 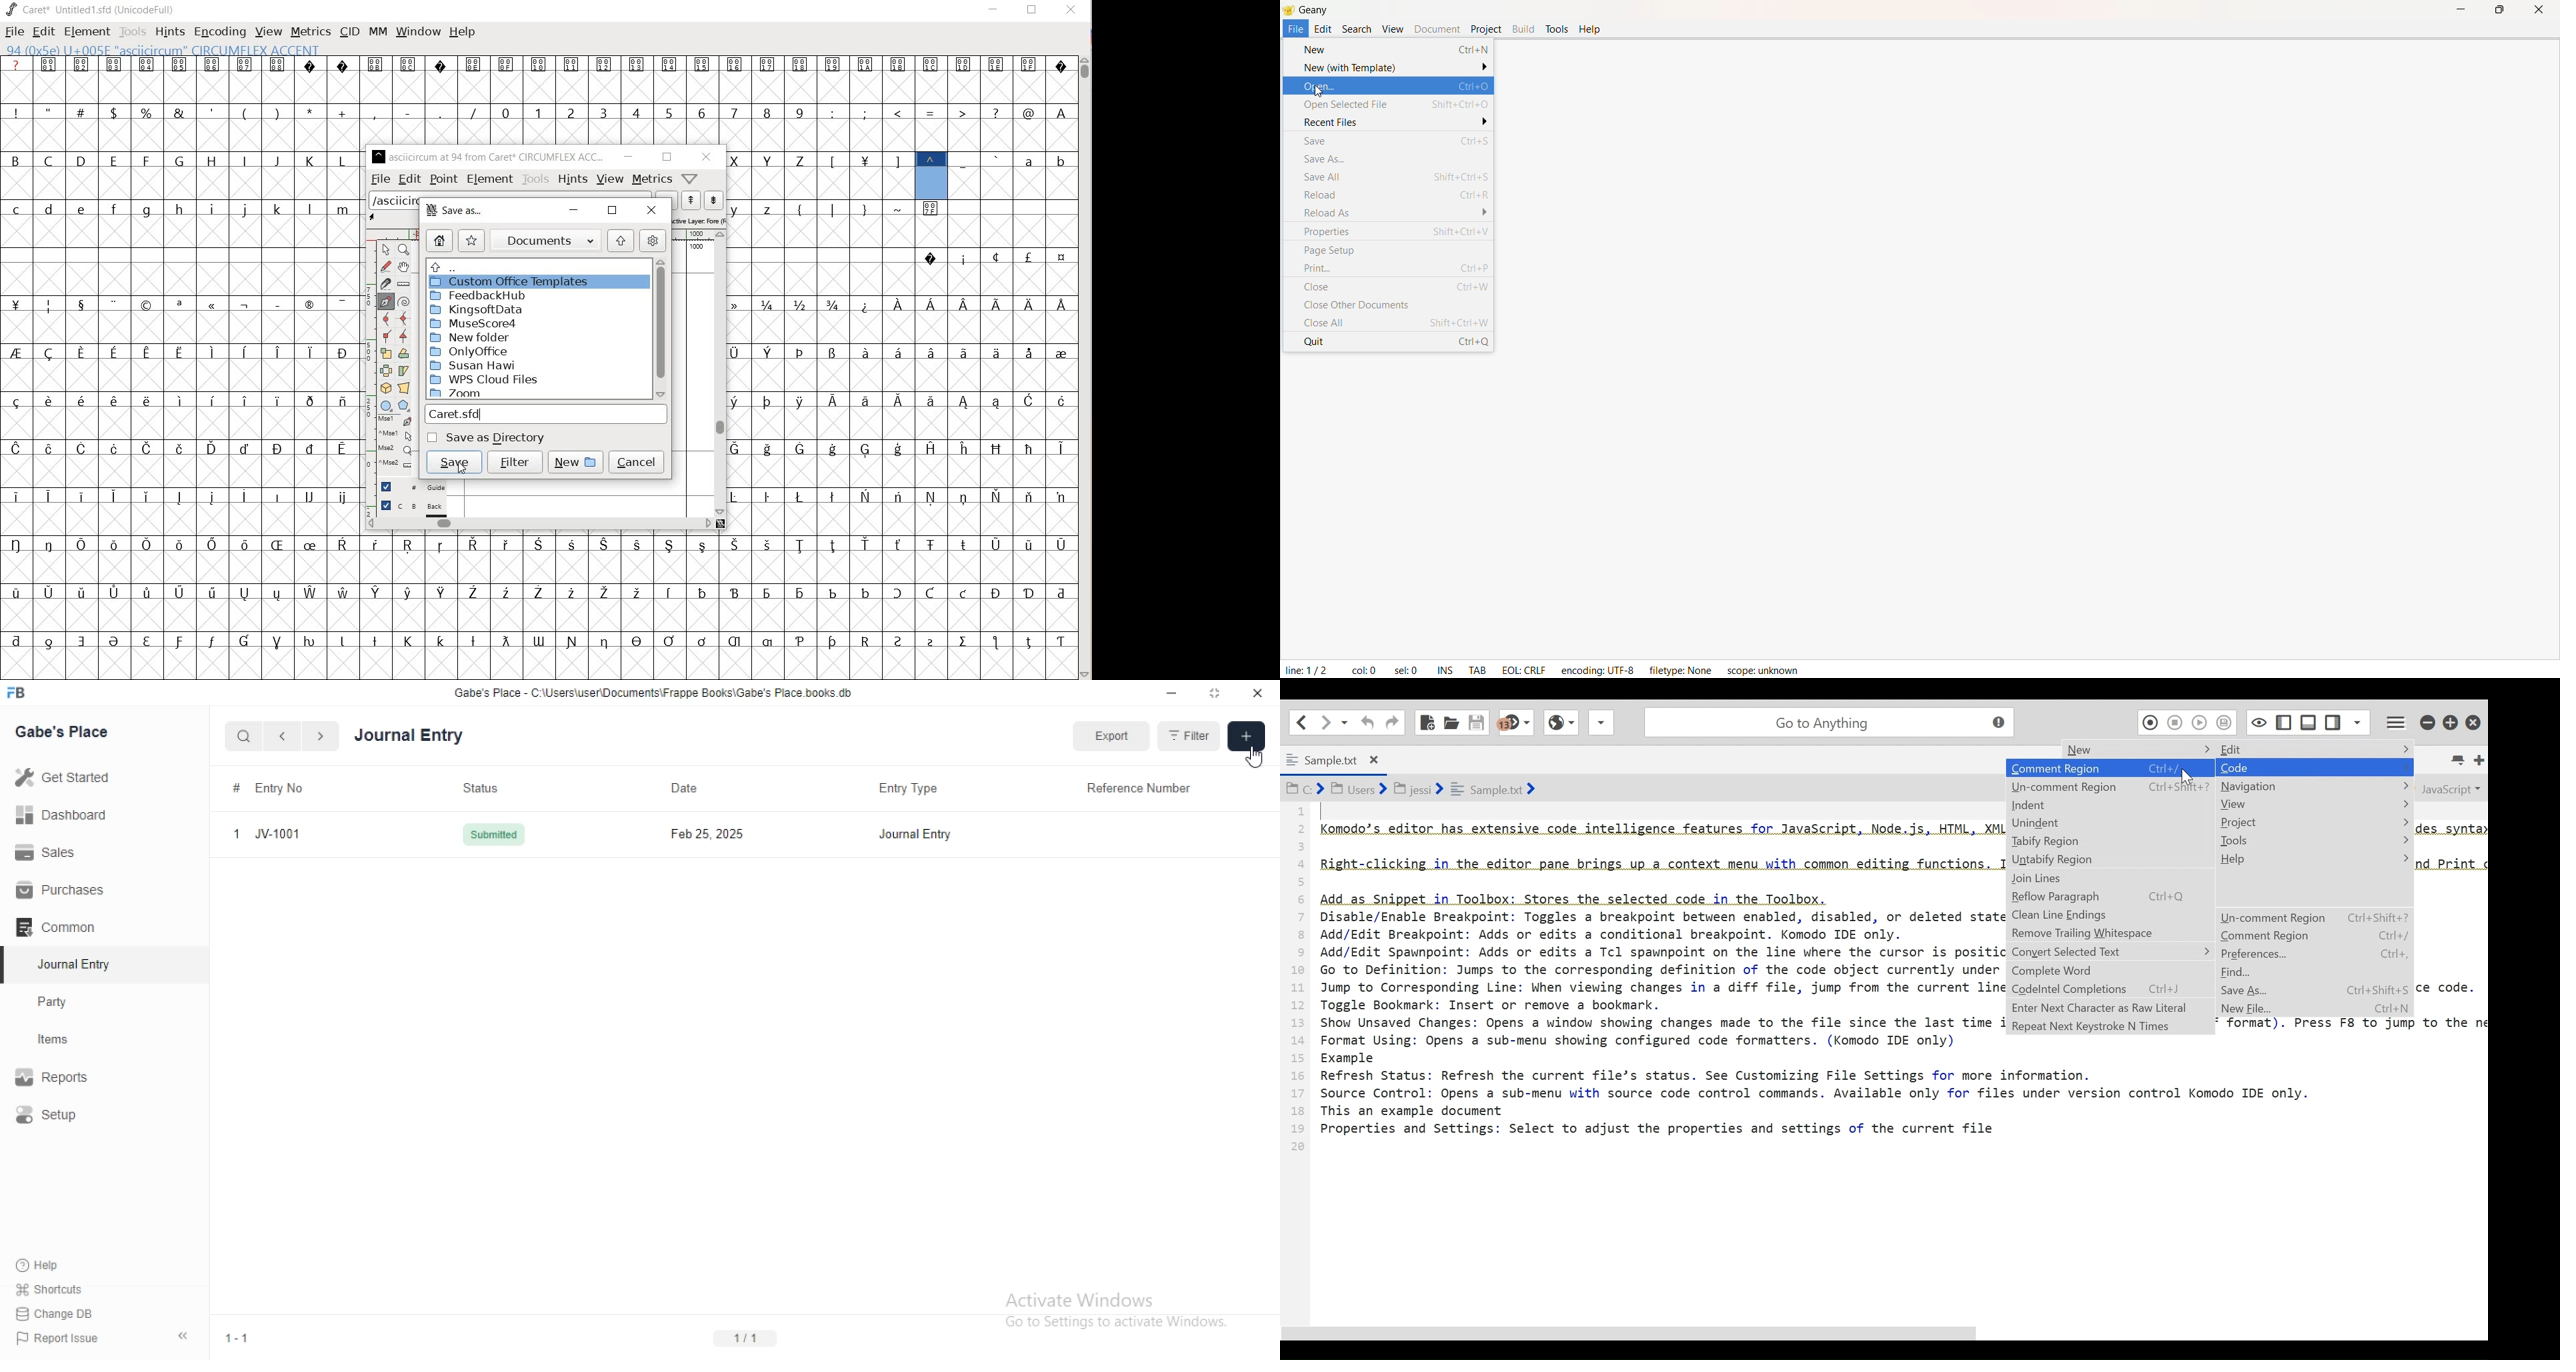 What do you see at coordinates (321, 736) in the screenshot?
I see `navigate forward` at bounding box center [321, 736].